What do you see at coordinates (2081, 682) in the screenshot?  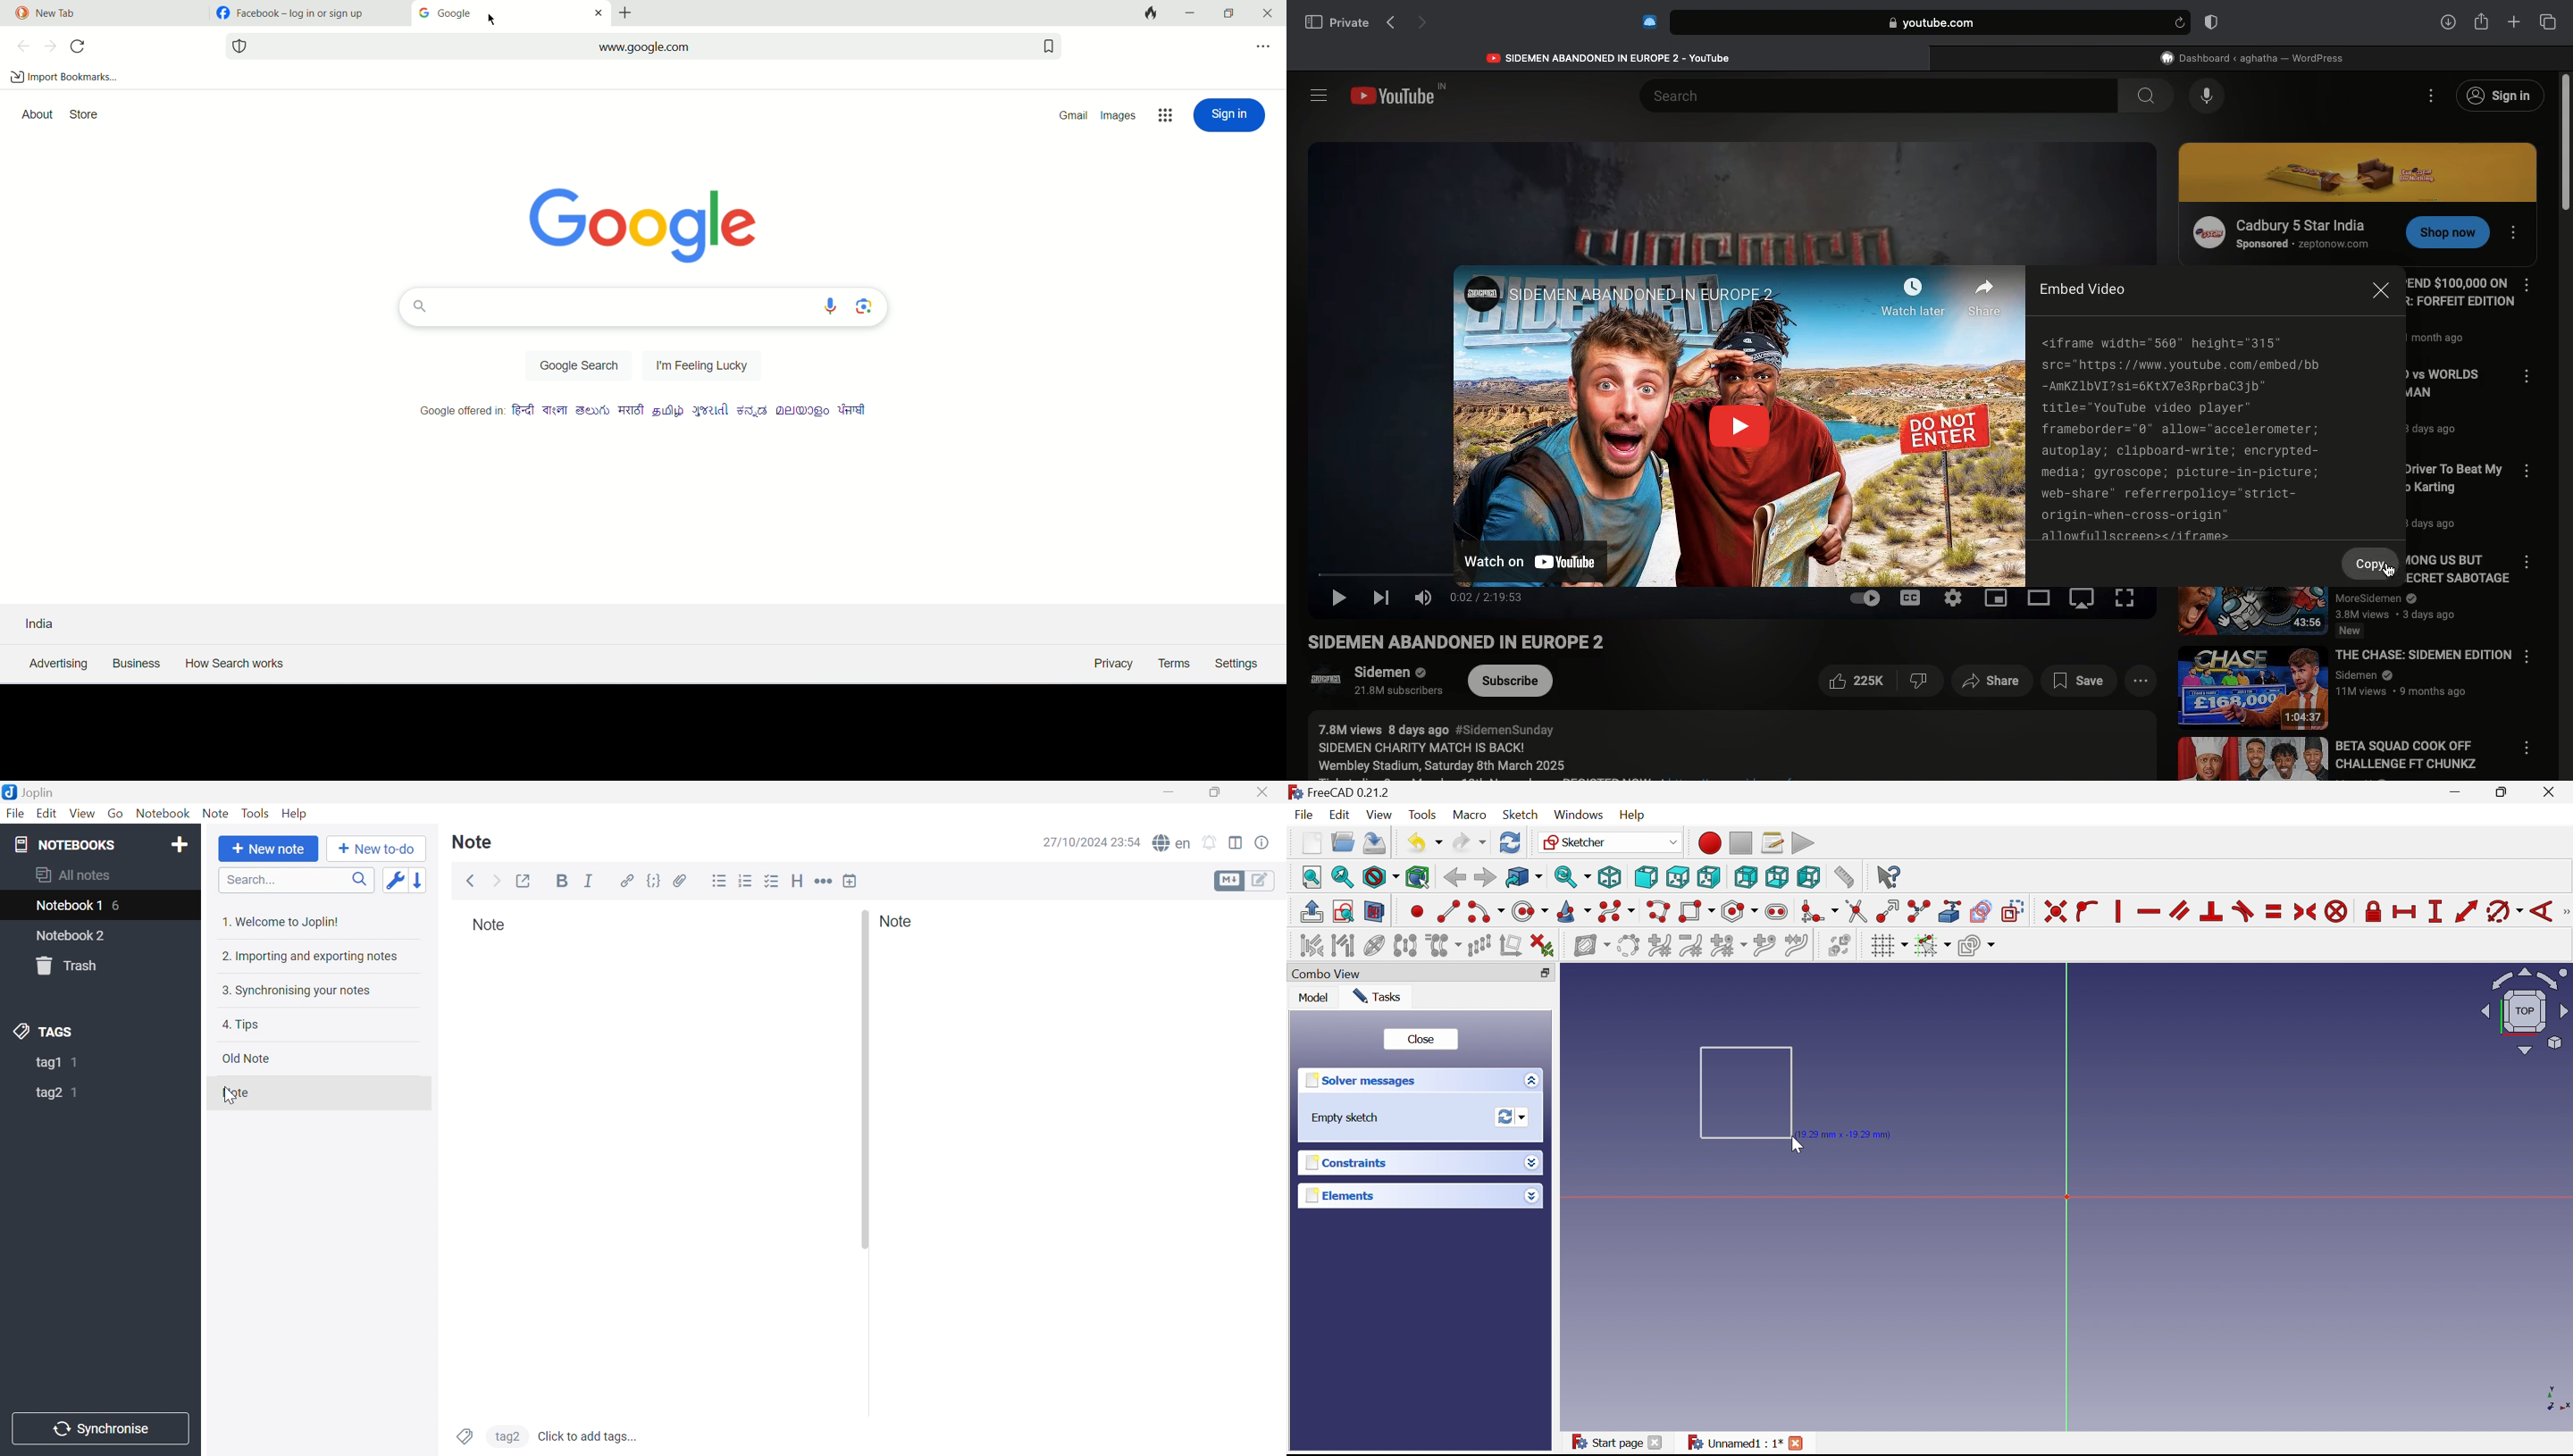 I see `Save` at bounding box center [2081, 682].